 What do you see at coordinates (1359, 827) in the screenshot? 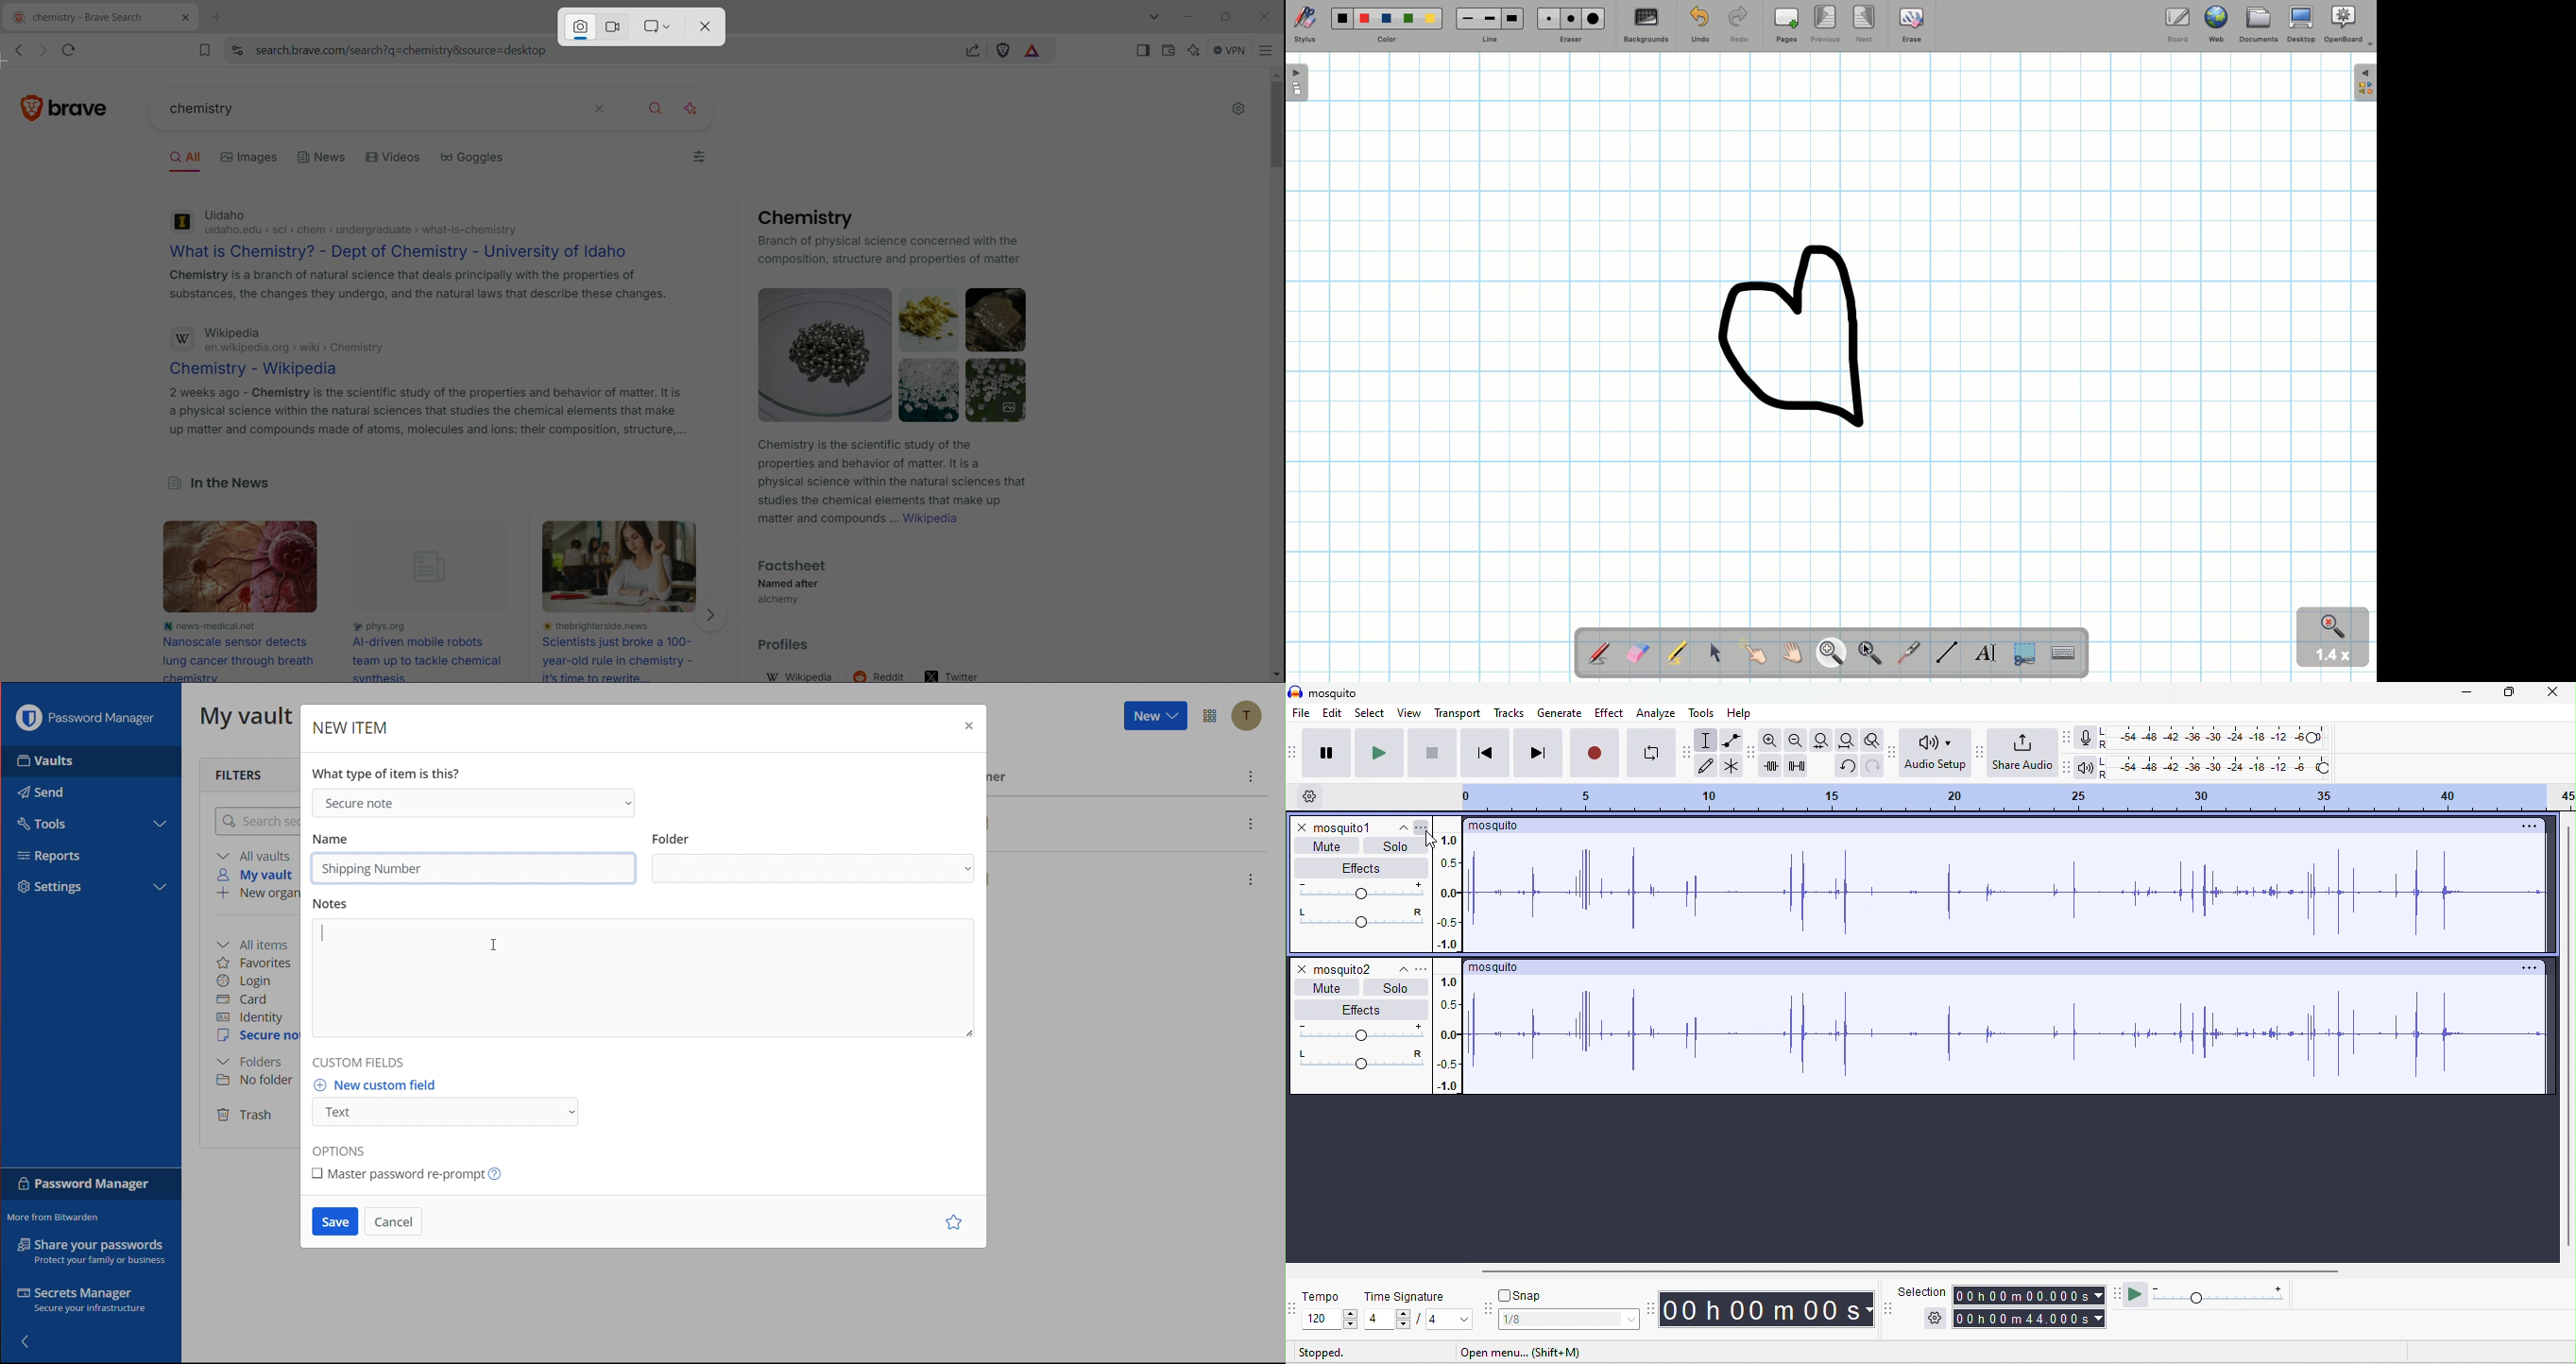
I see `track1` at bounding box center [1359, 827].